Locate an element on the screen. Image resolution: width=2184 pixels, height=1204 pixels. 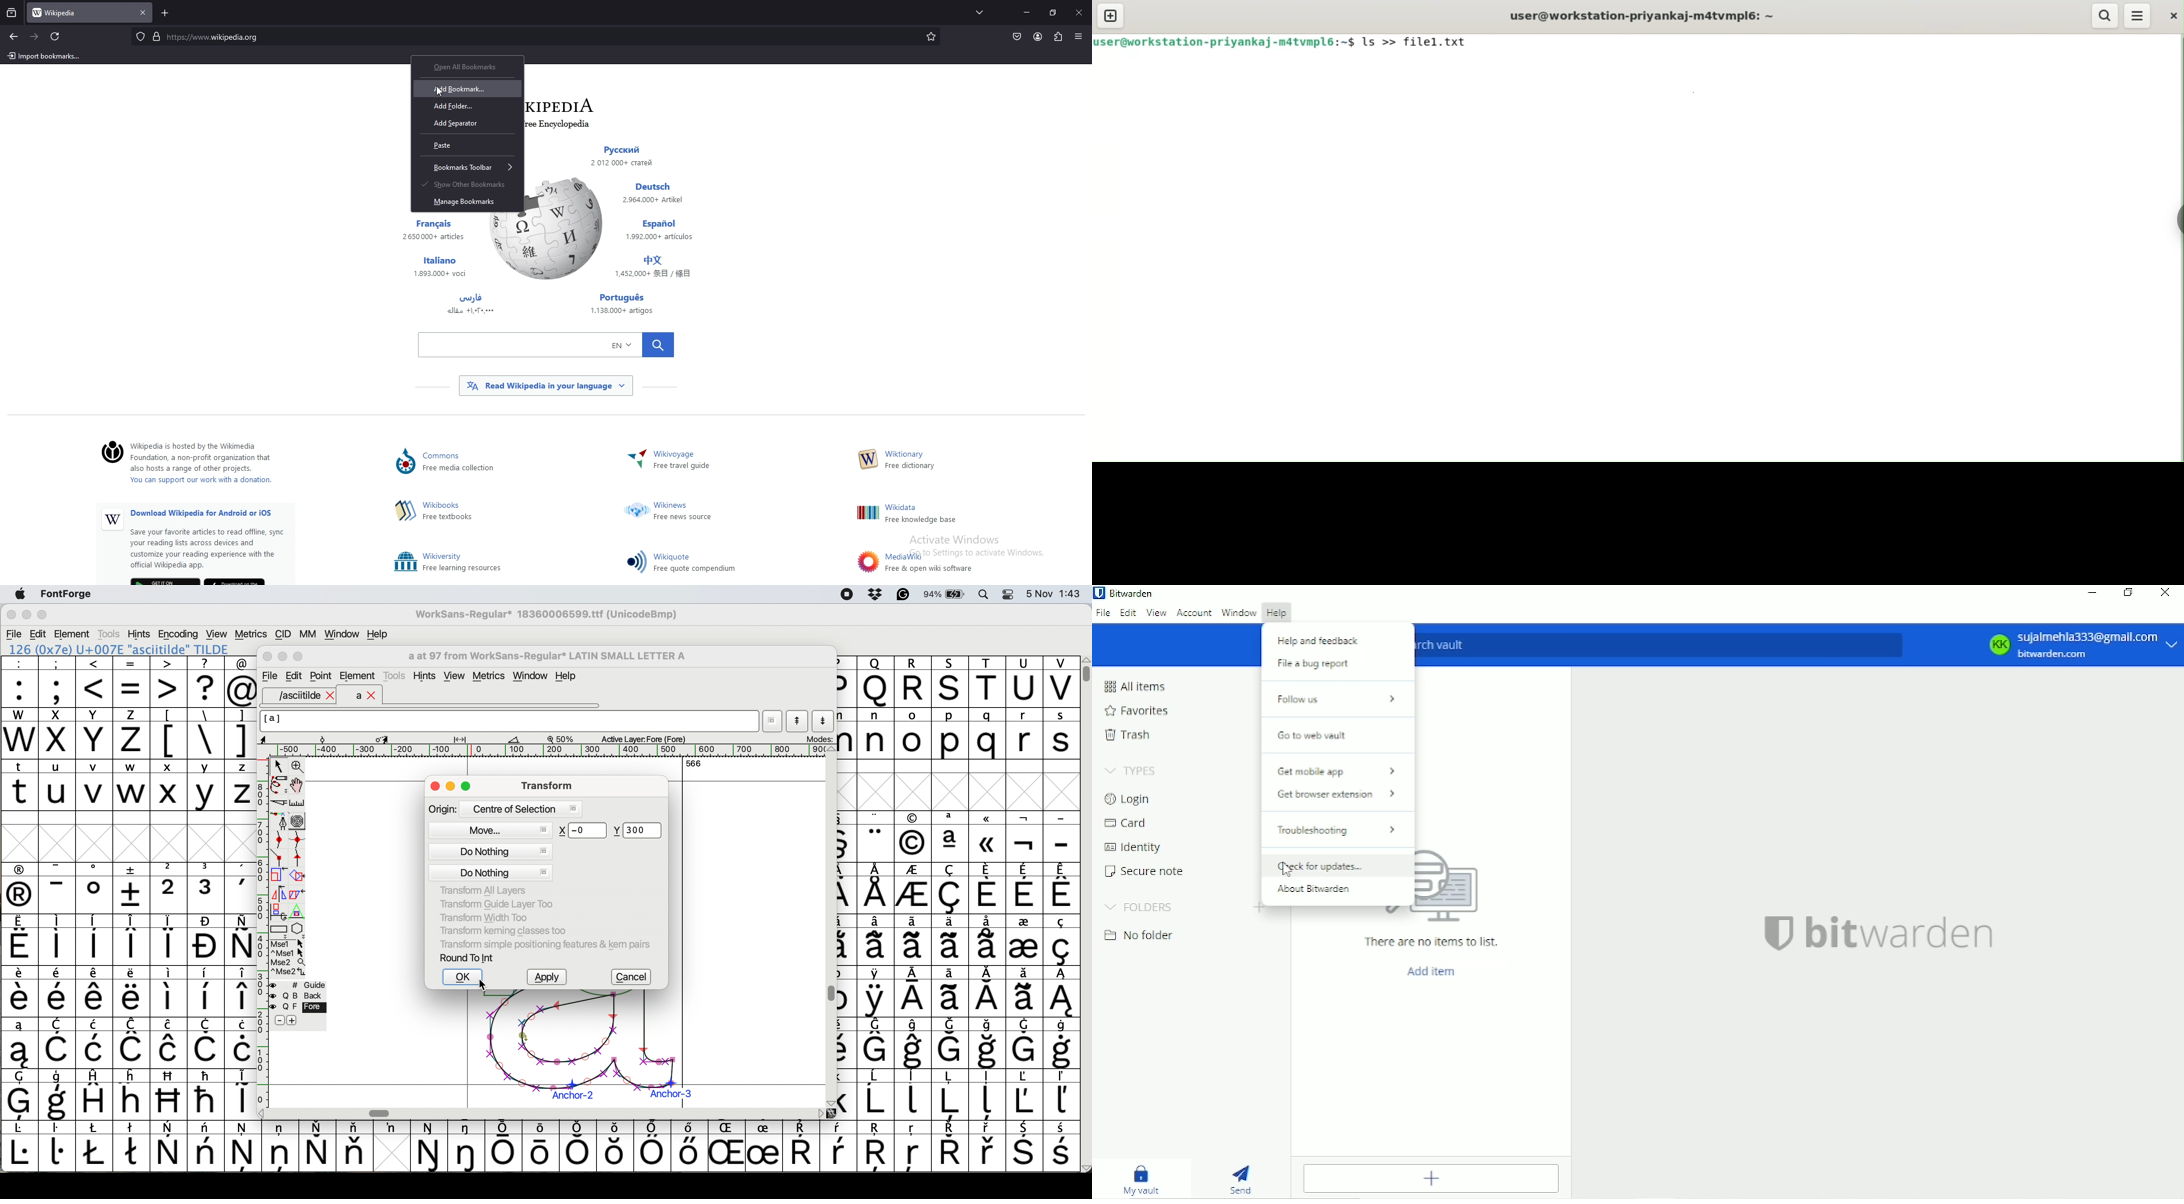
 is located at coordinates (622, 303).